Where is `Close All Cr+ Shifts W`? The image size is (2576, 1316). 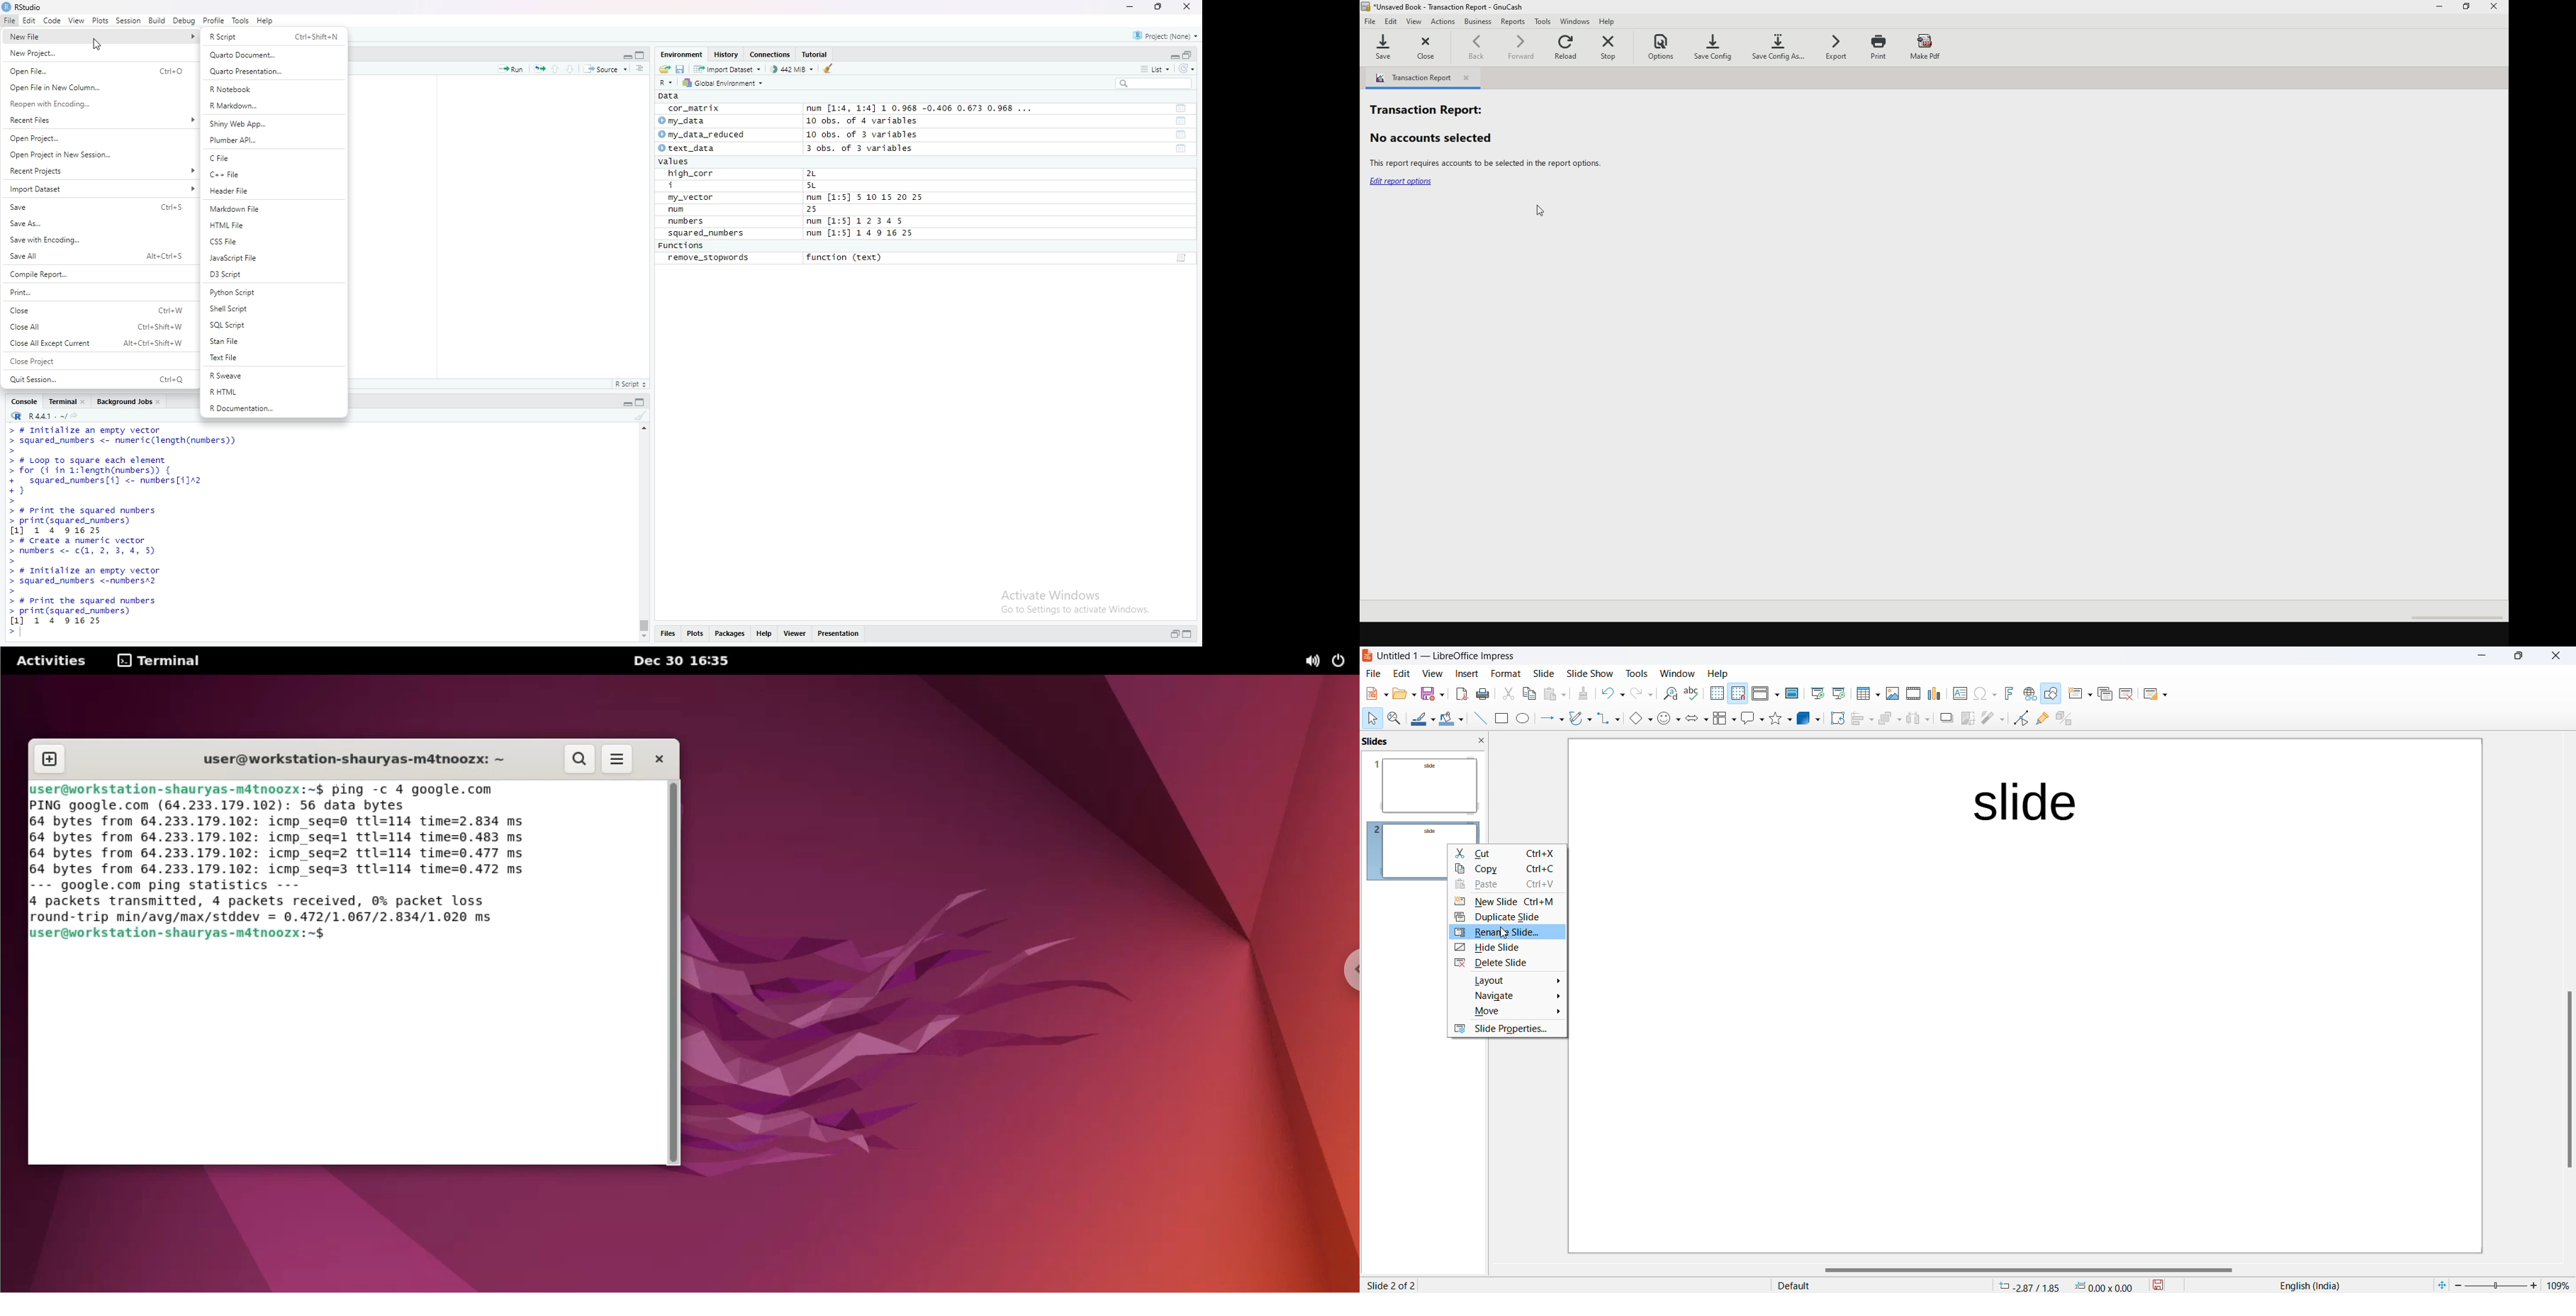
Close All Cr+ Shifts W is located at coordinates (98, 326).